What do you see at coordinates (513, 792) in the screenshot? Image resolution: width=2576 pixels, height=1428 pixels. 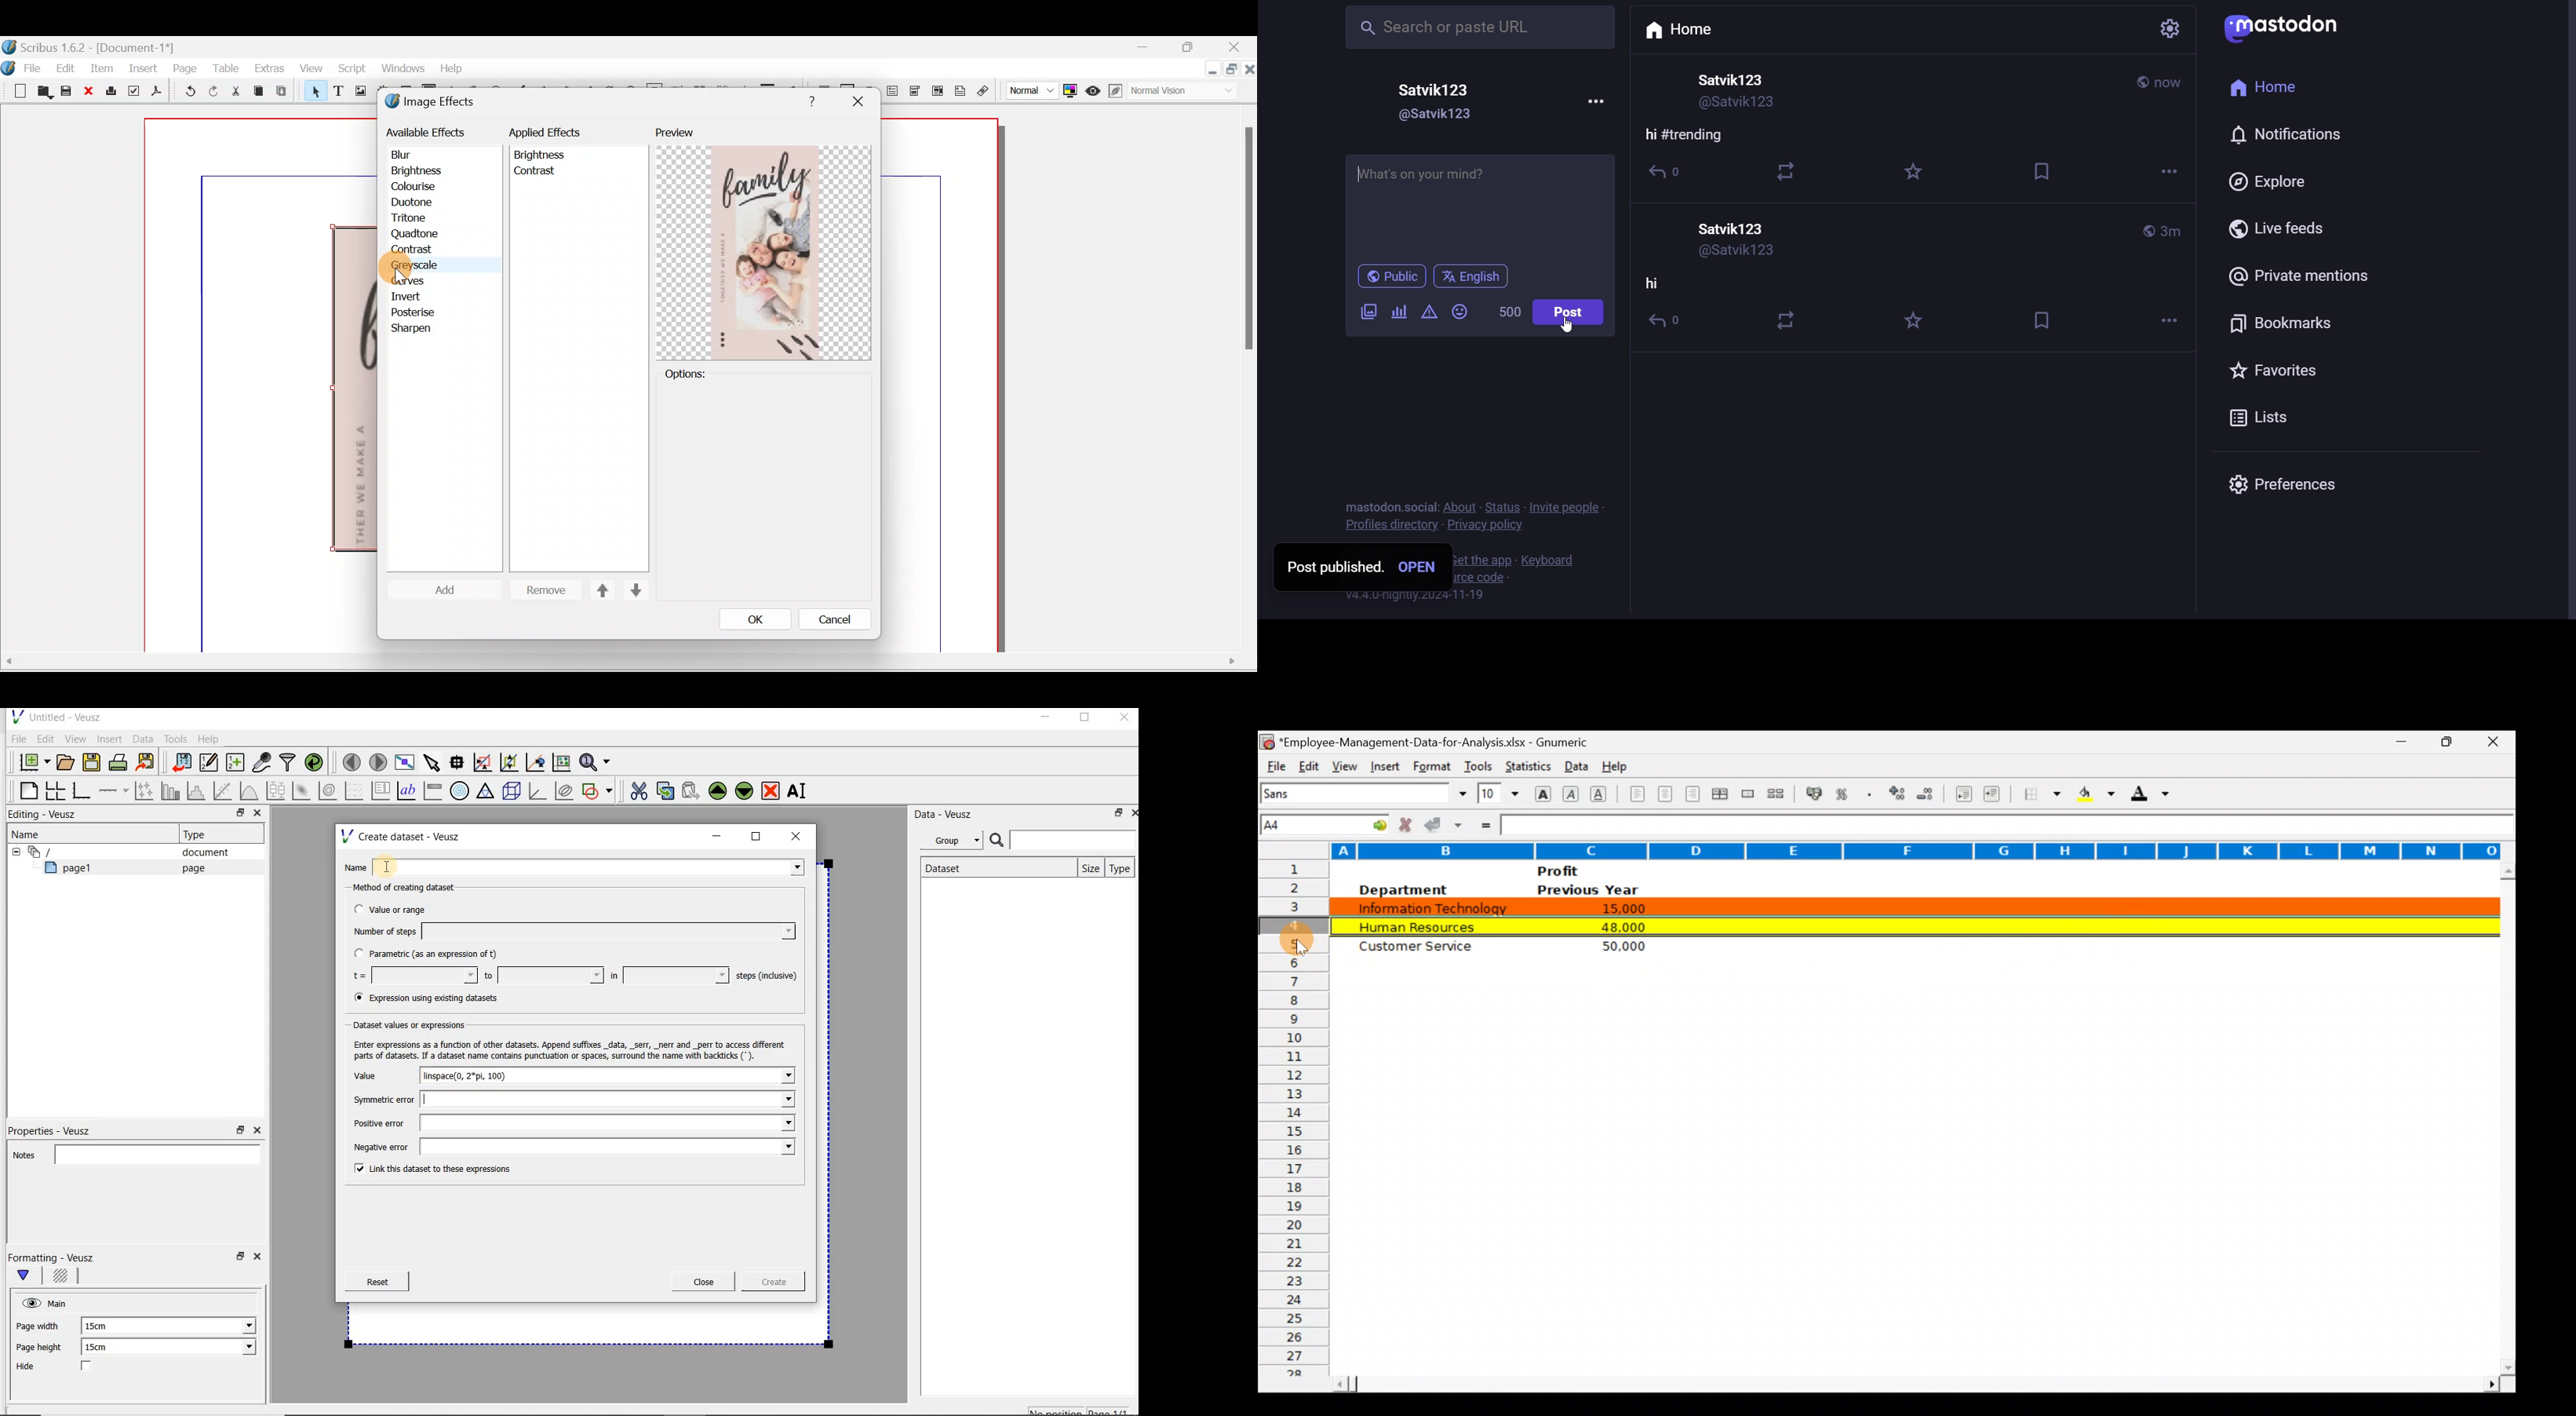 I see `3d scene` at bounding box center [513, 792].